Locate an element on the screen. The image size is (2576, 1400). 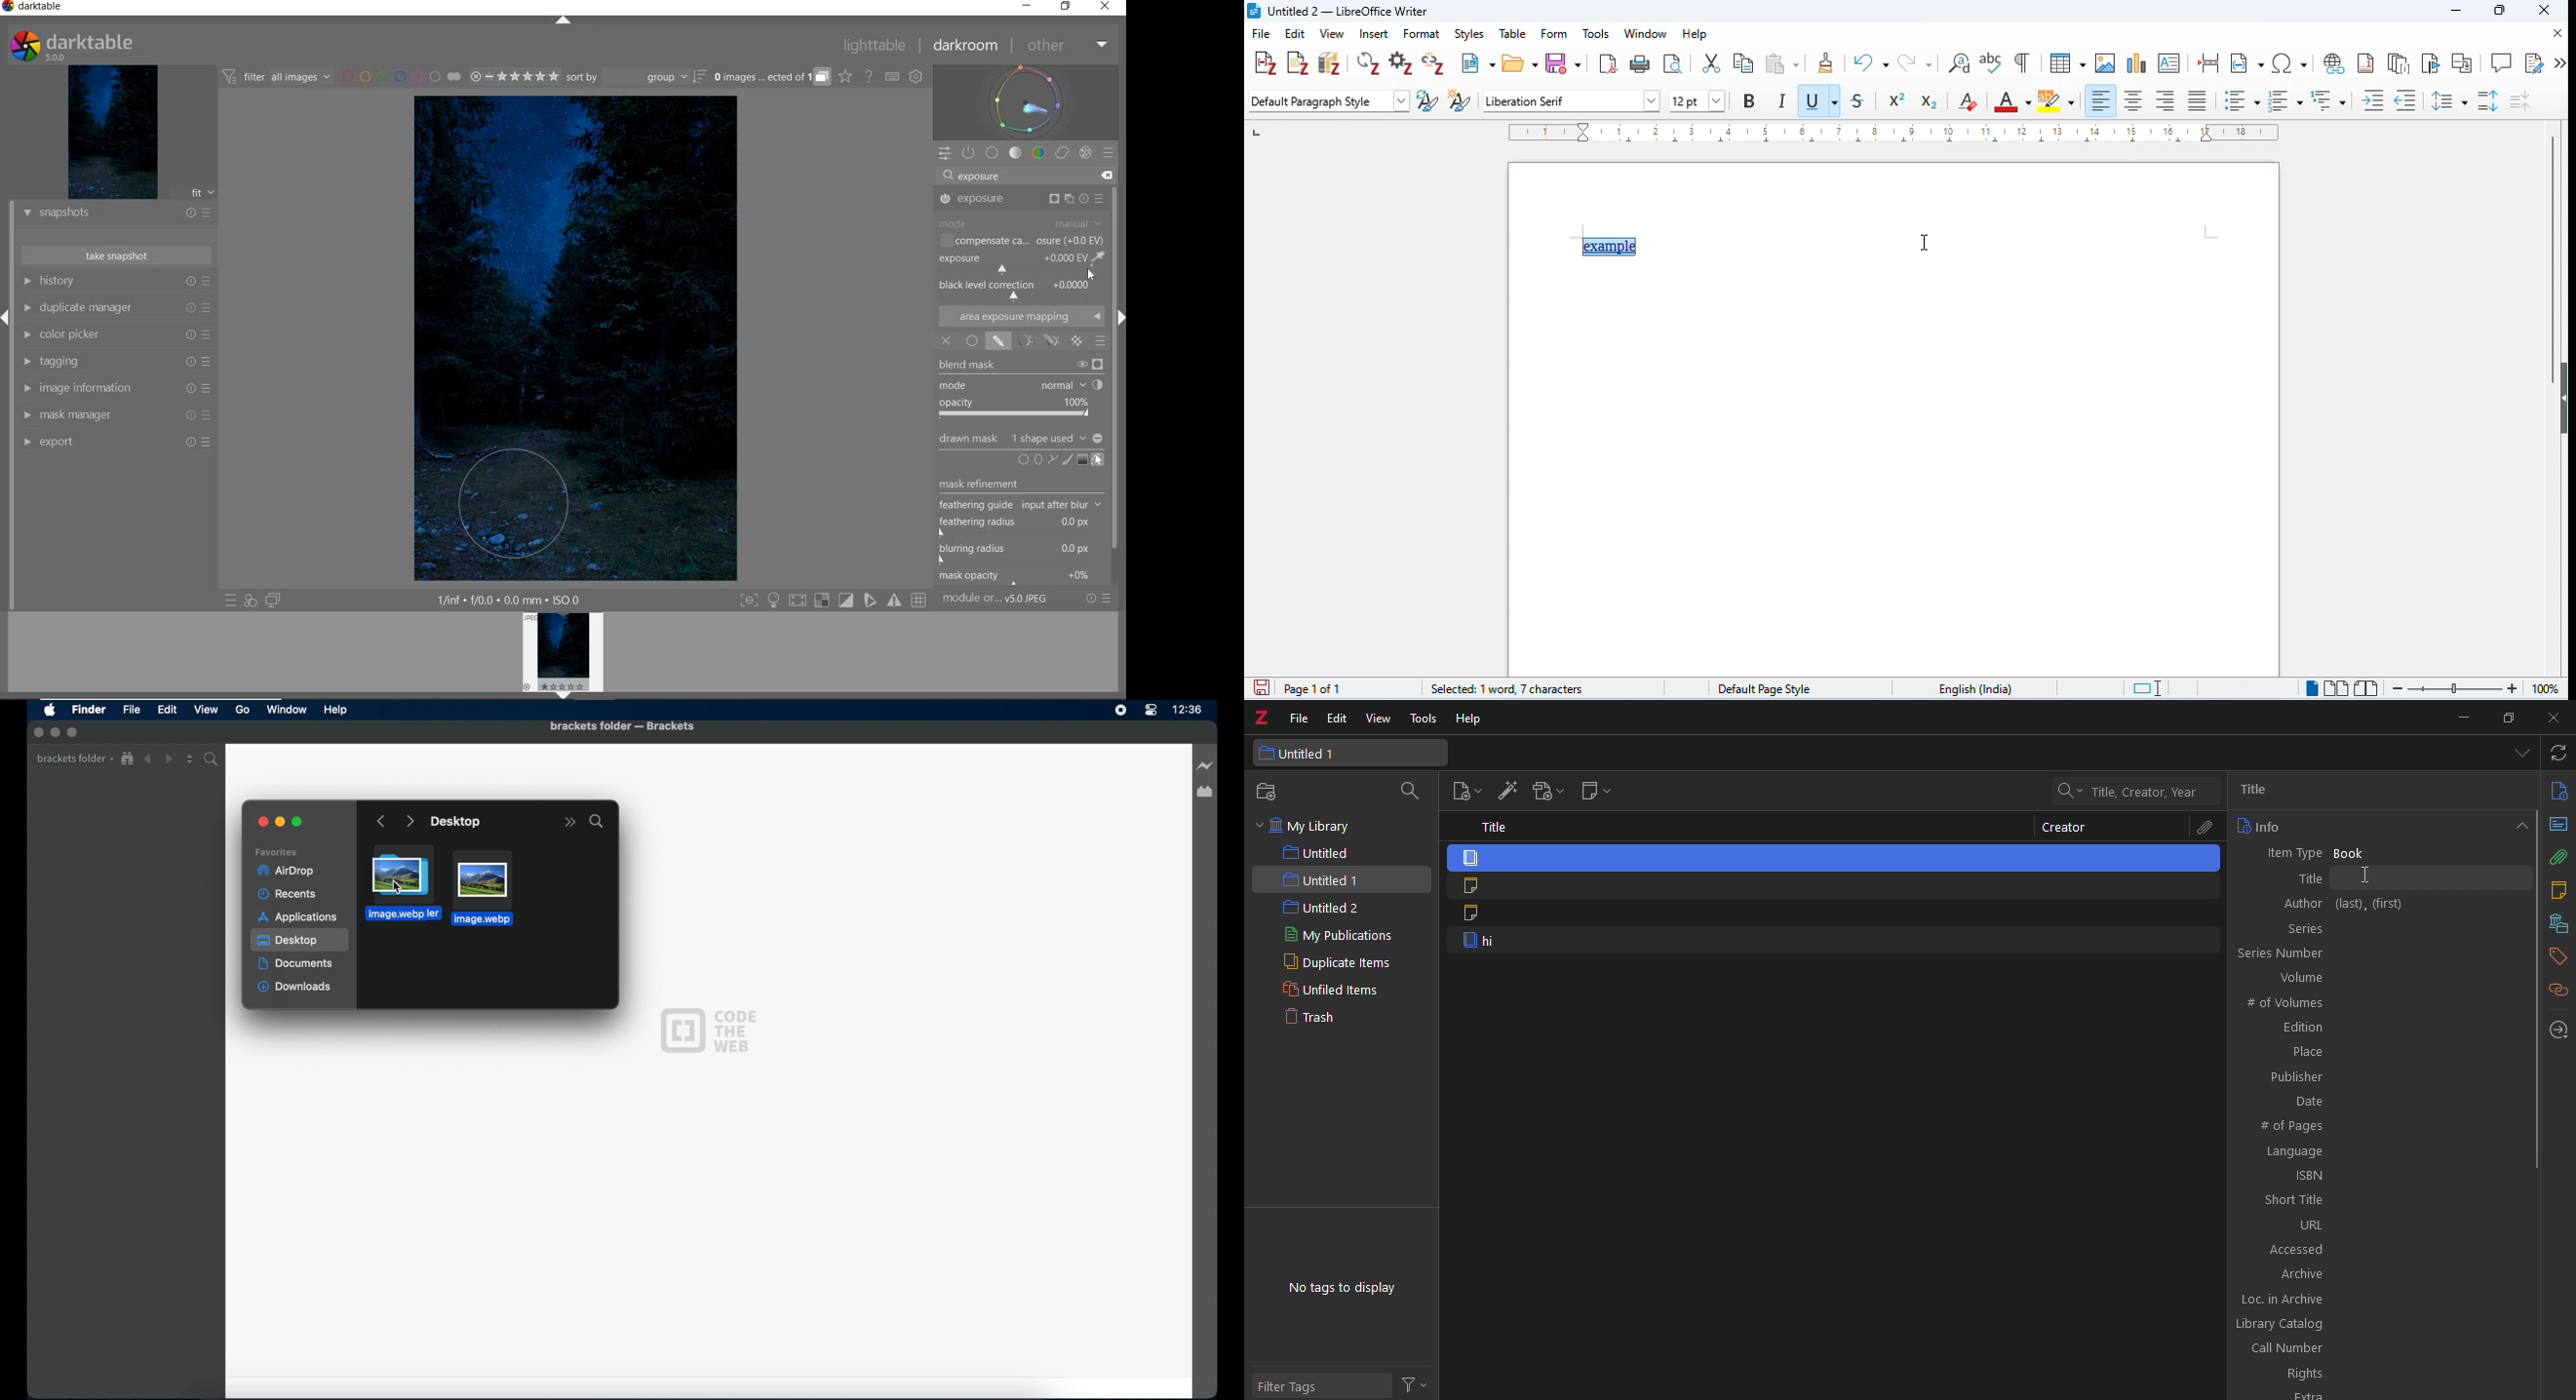
QUICK ACCESS PANEL is located at coordinates (943, 154).